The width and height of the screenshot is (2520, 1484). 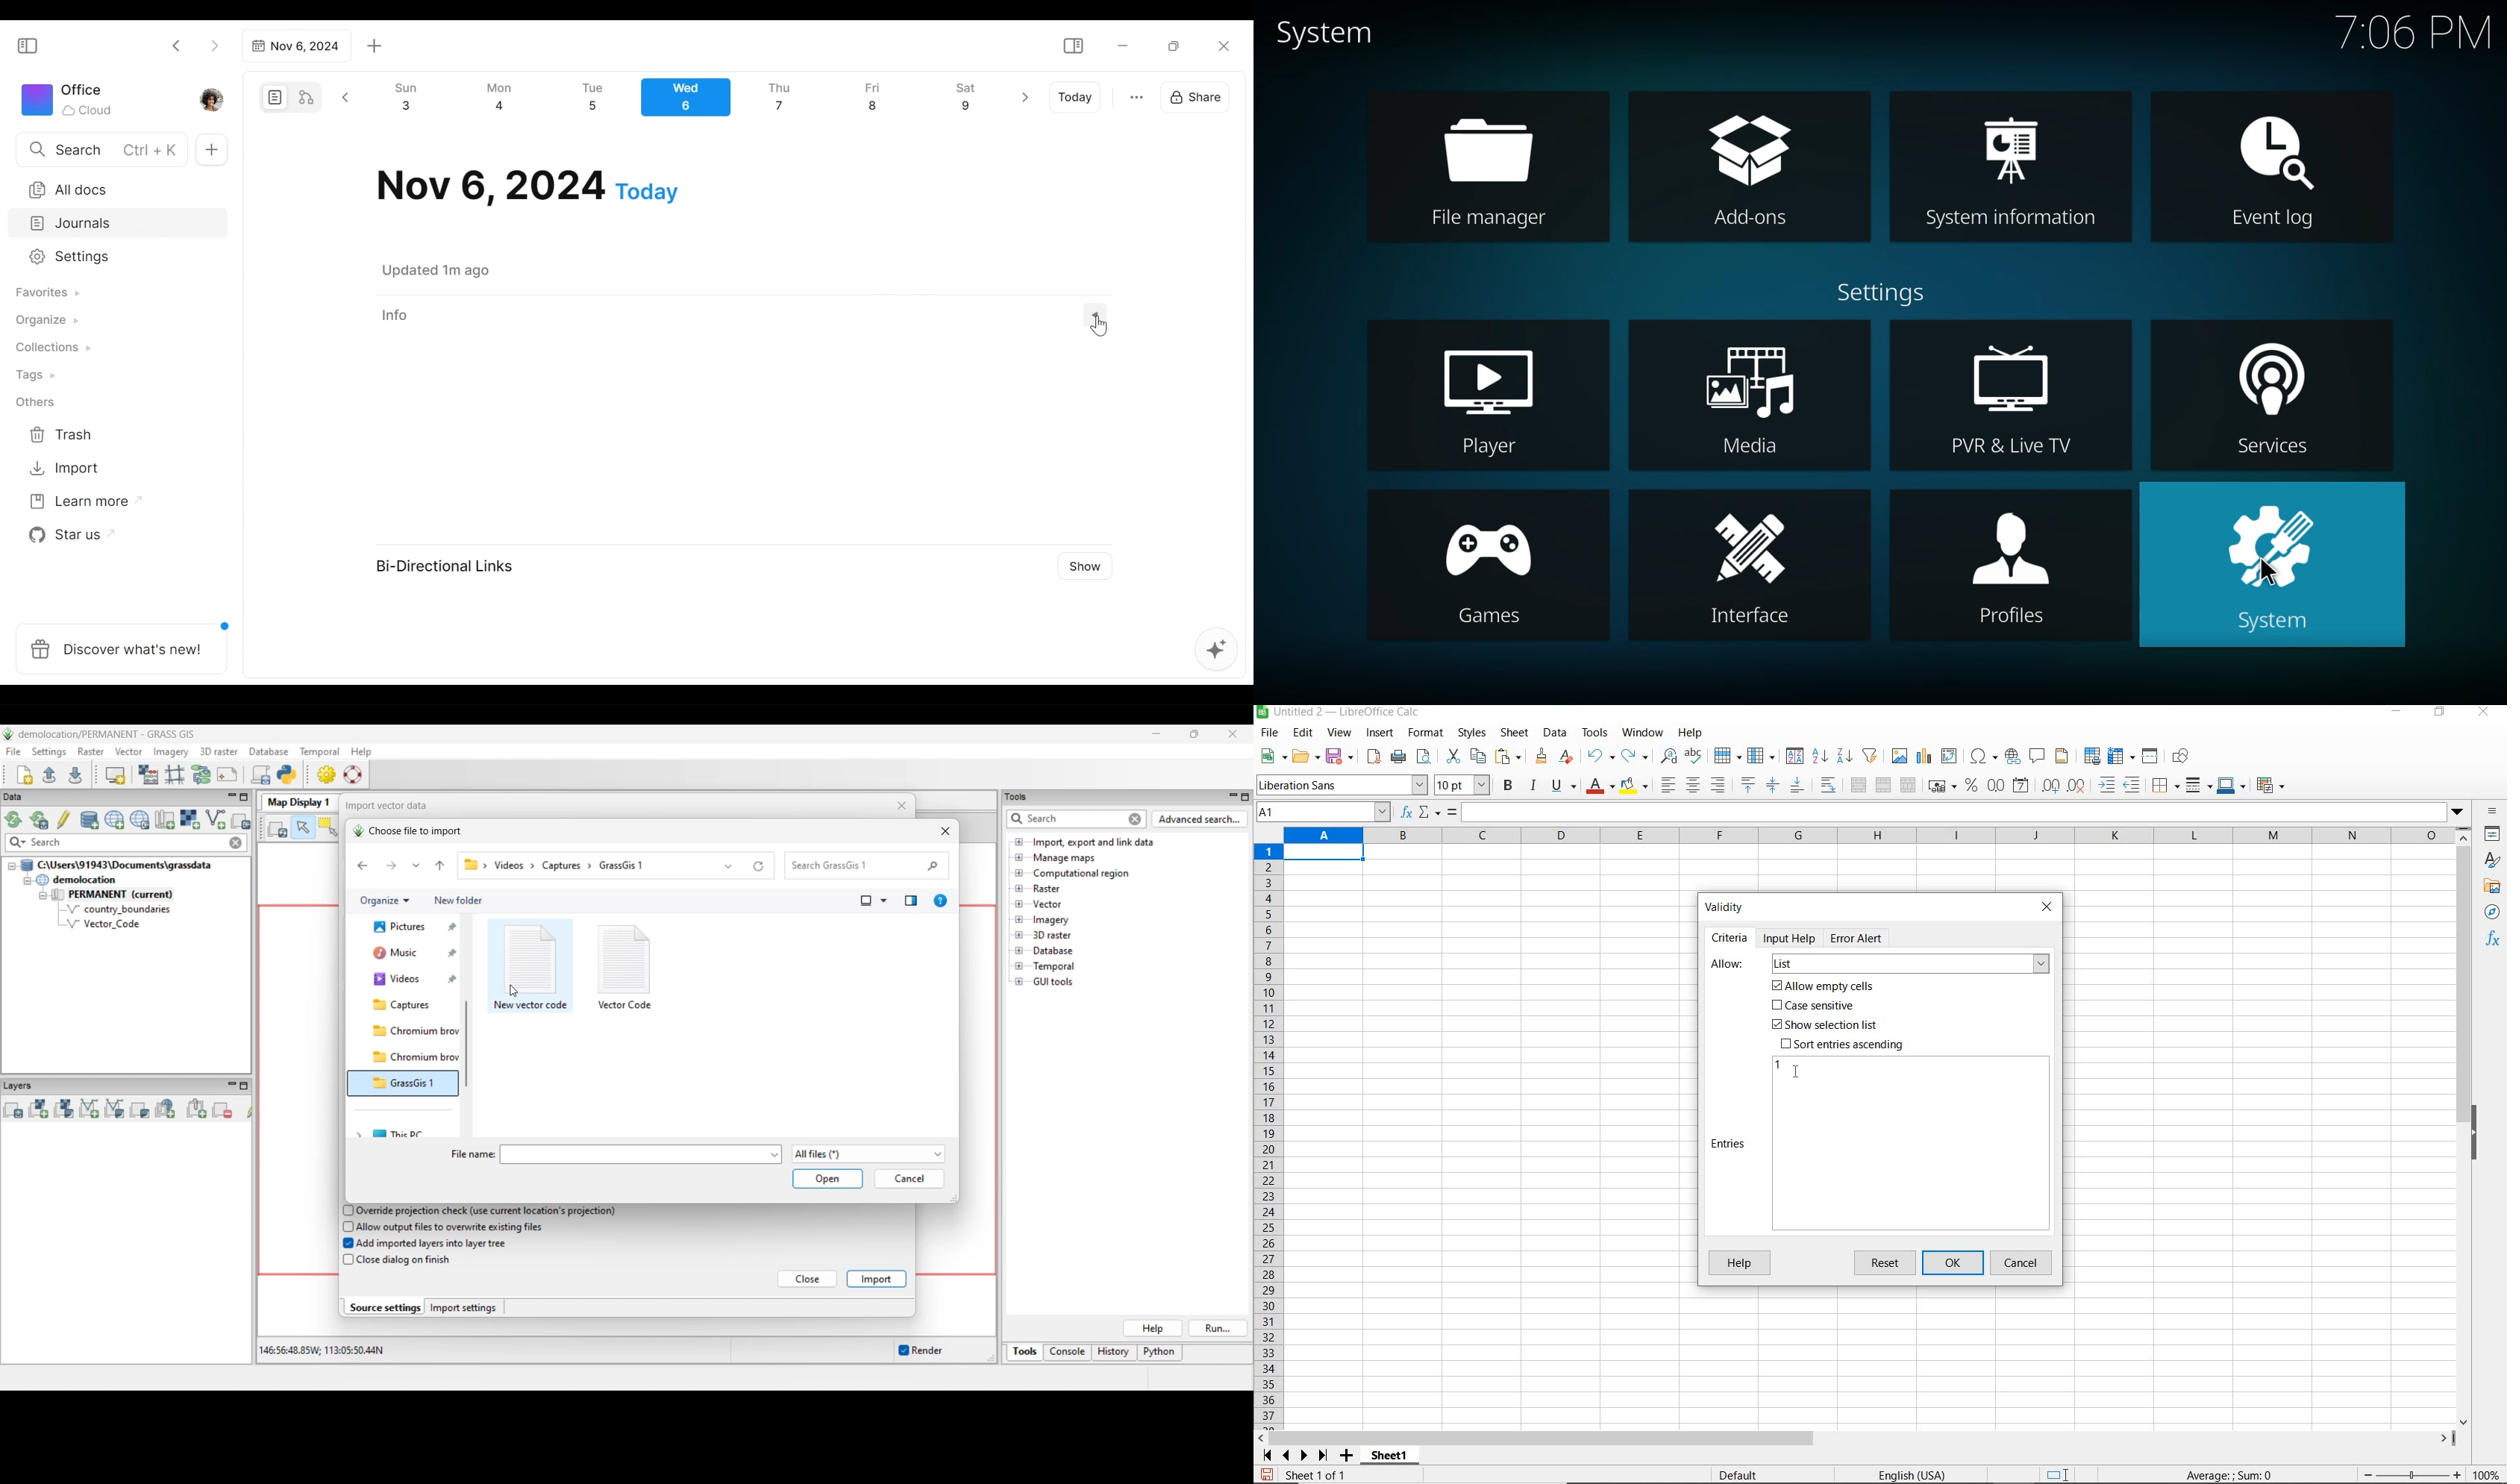 I want to click on save, so click(x=1341, y=757).